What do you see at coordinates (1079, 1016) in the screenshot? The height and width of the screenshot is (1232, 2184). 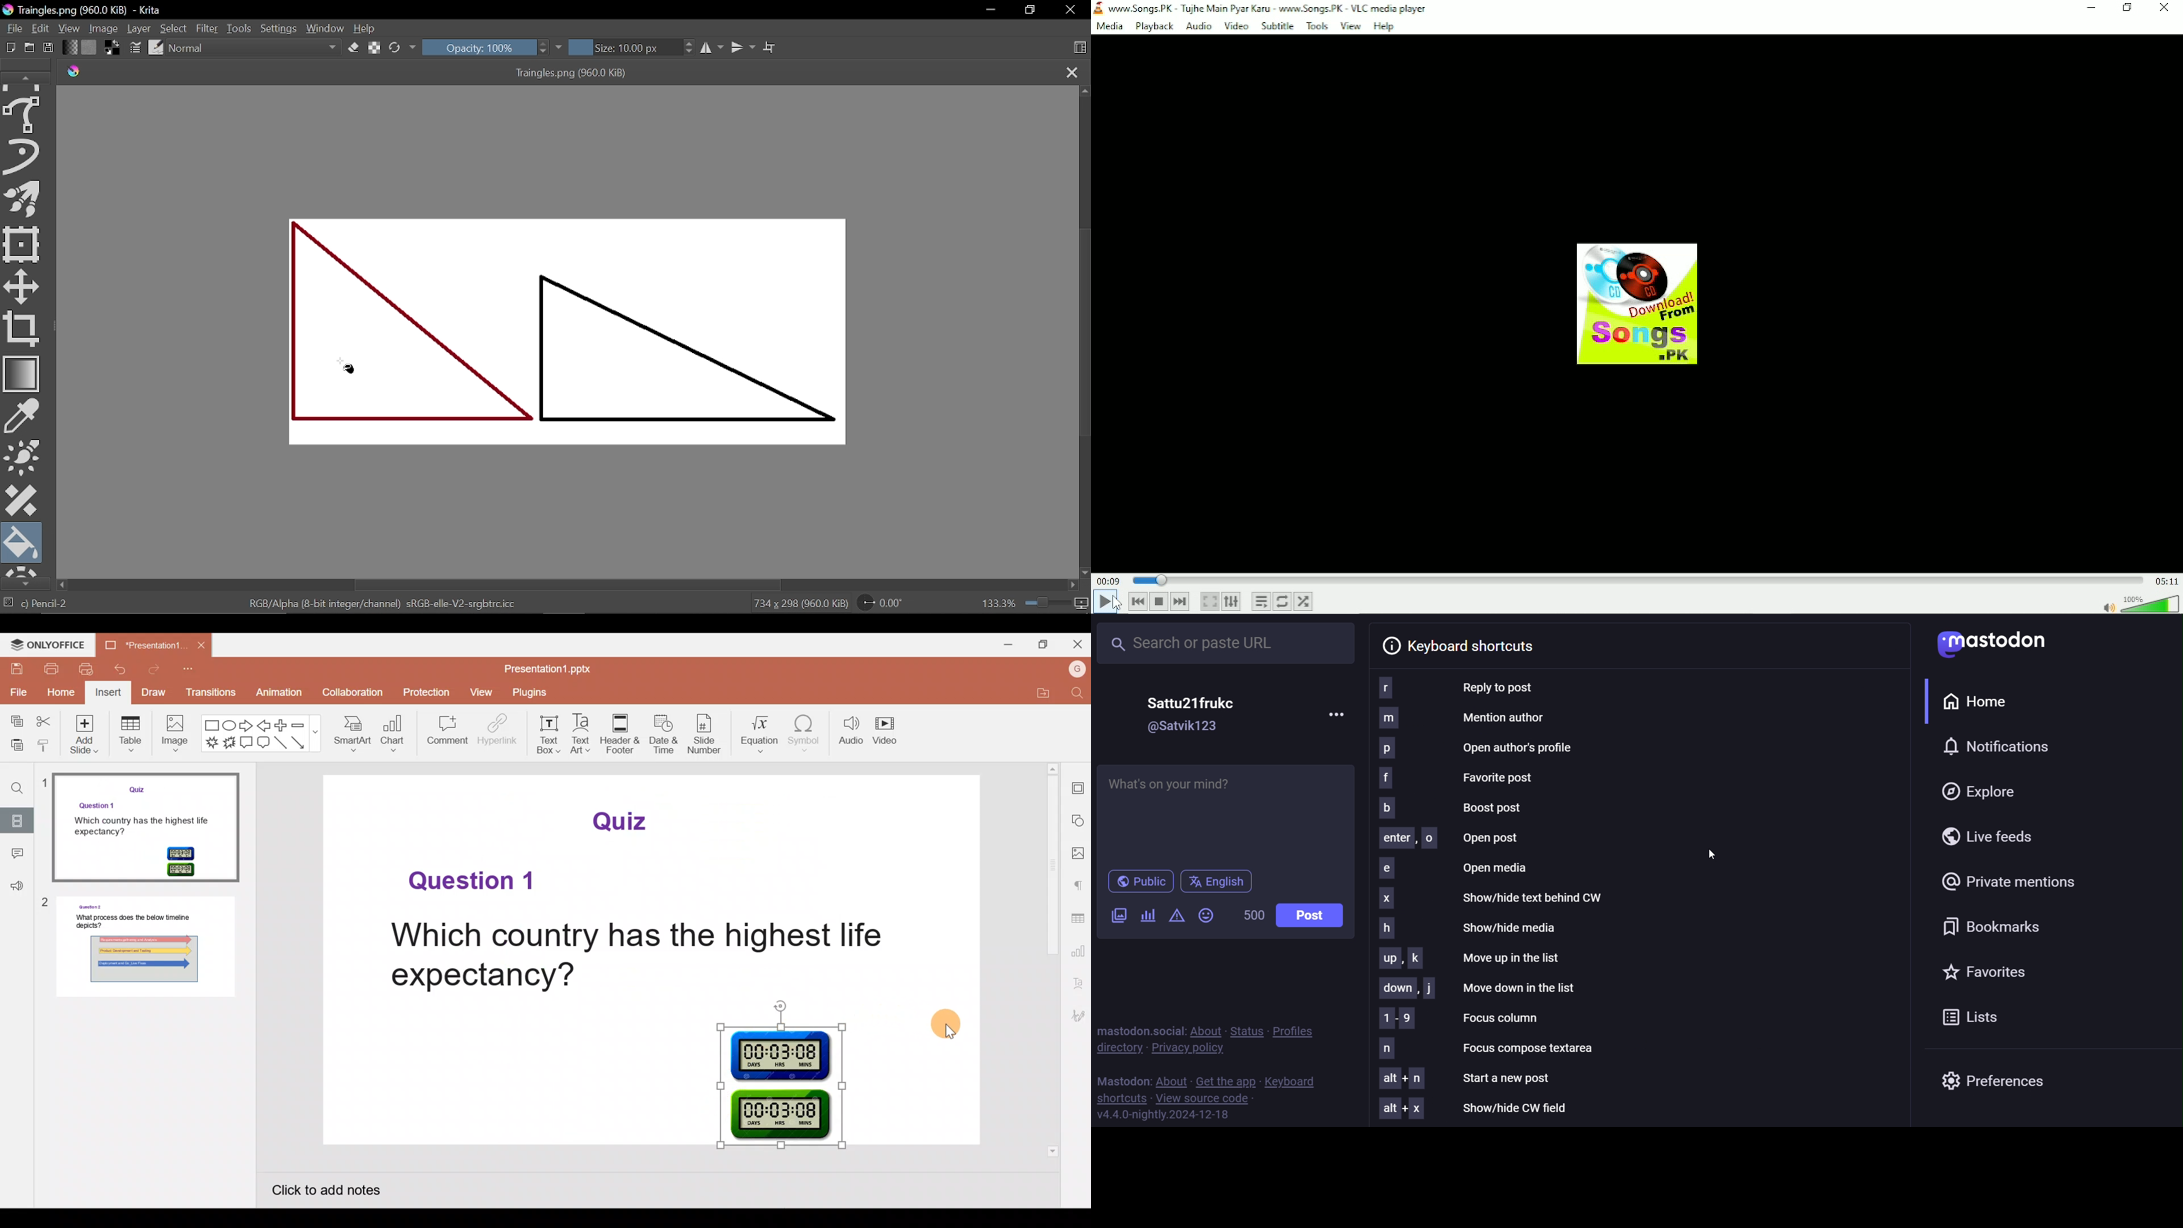 I see `Signature settings` at bounding box center [1079, 1016].